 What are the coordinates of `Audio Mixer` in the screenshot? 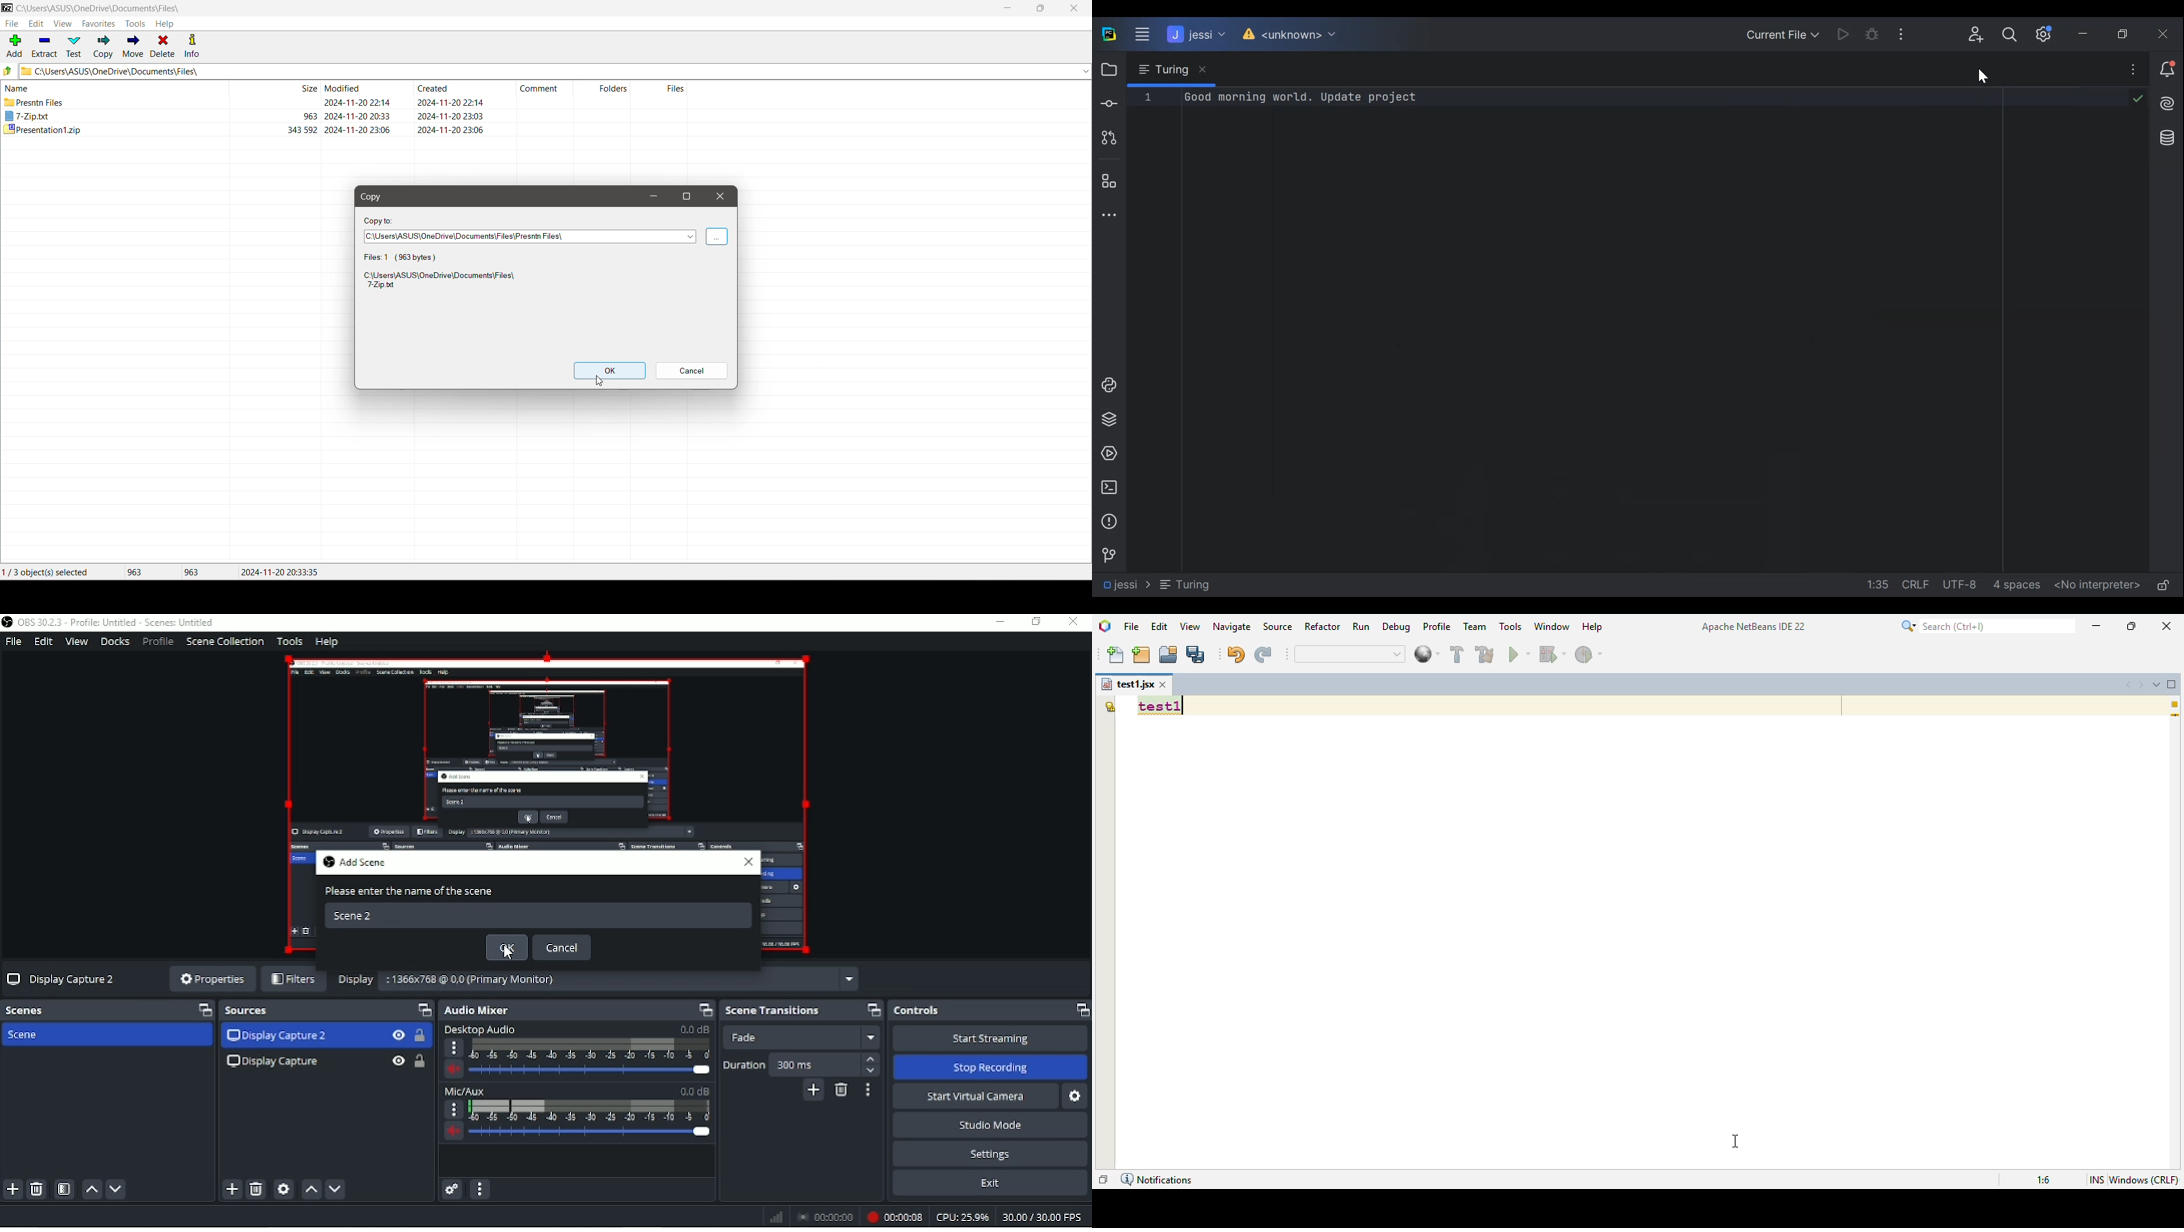 It's located at (478, 1011).